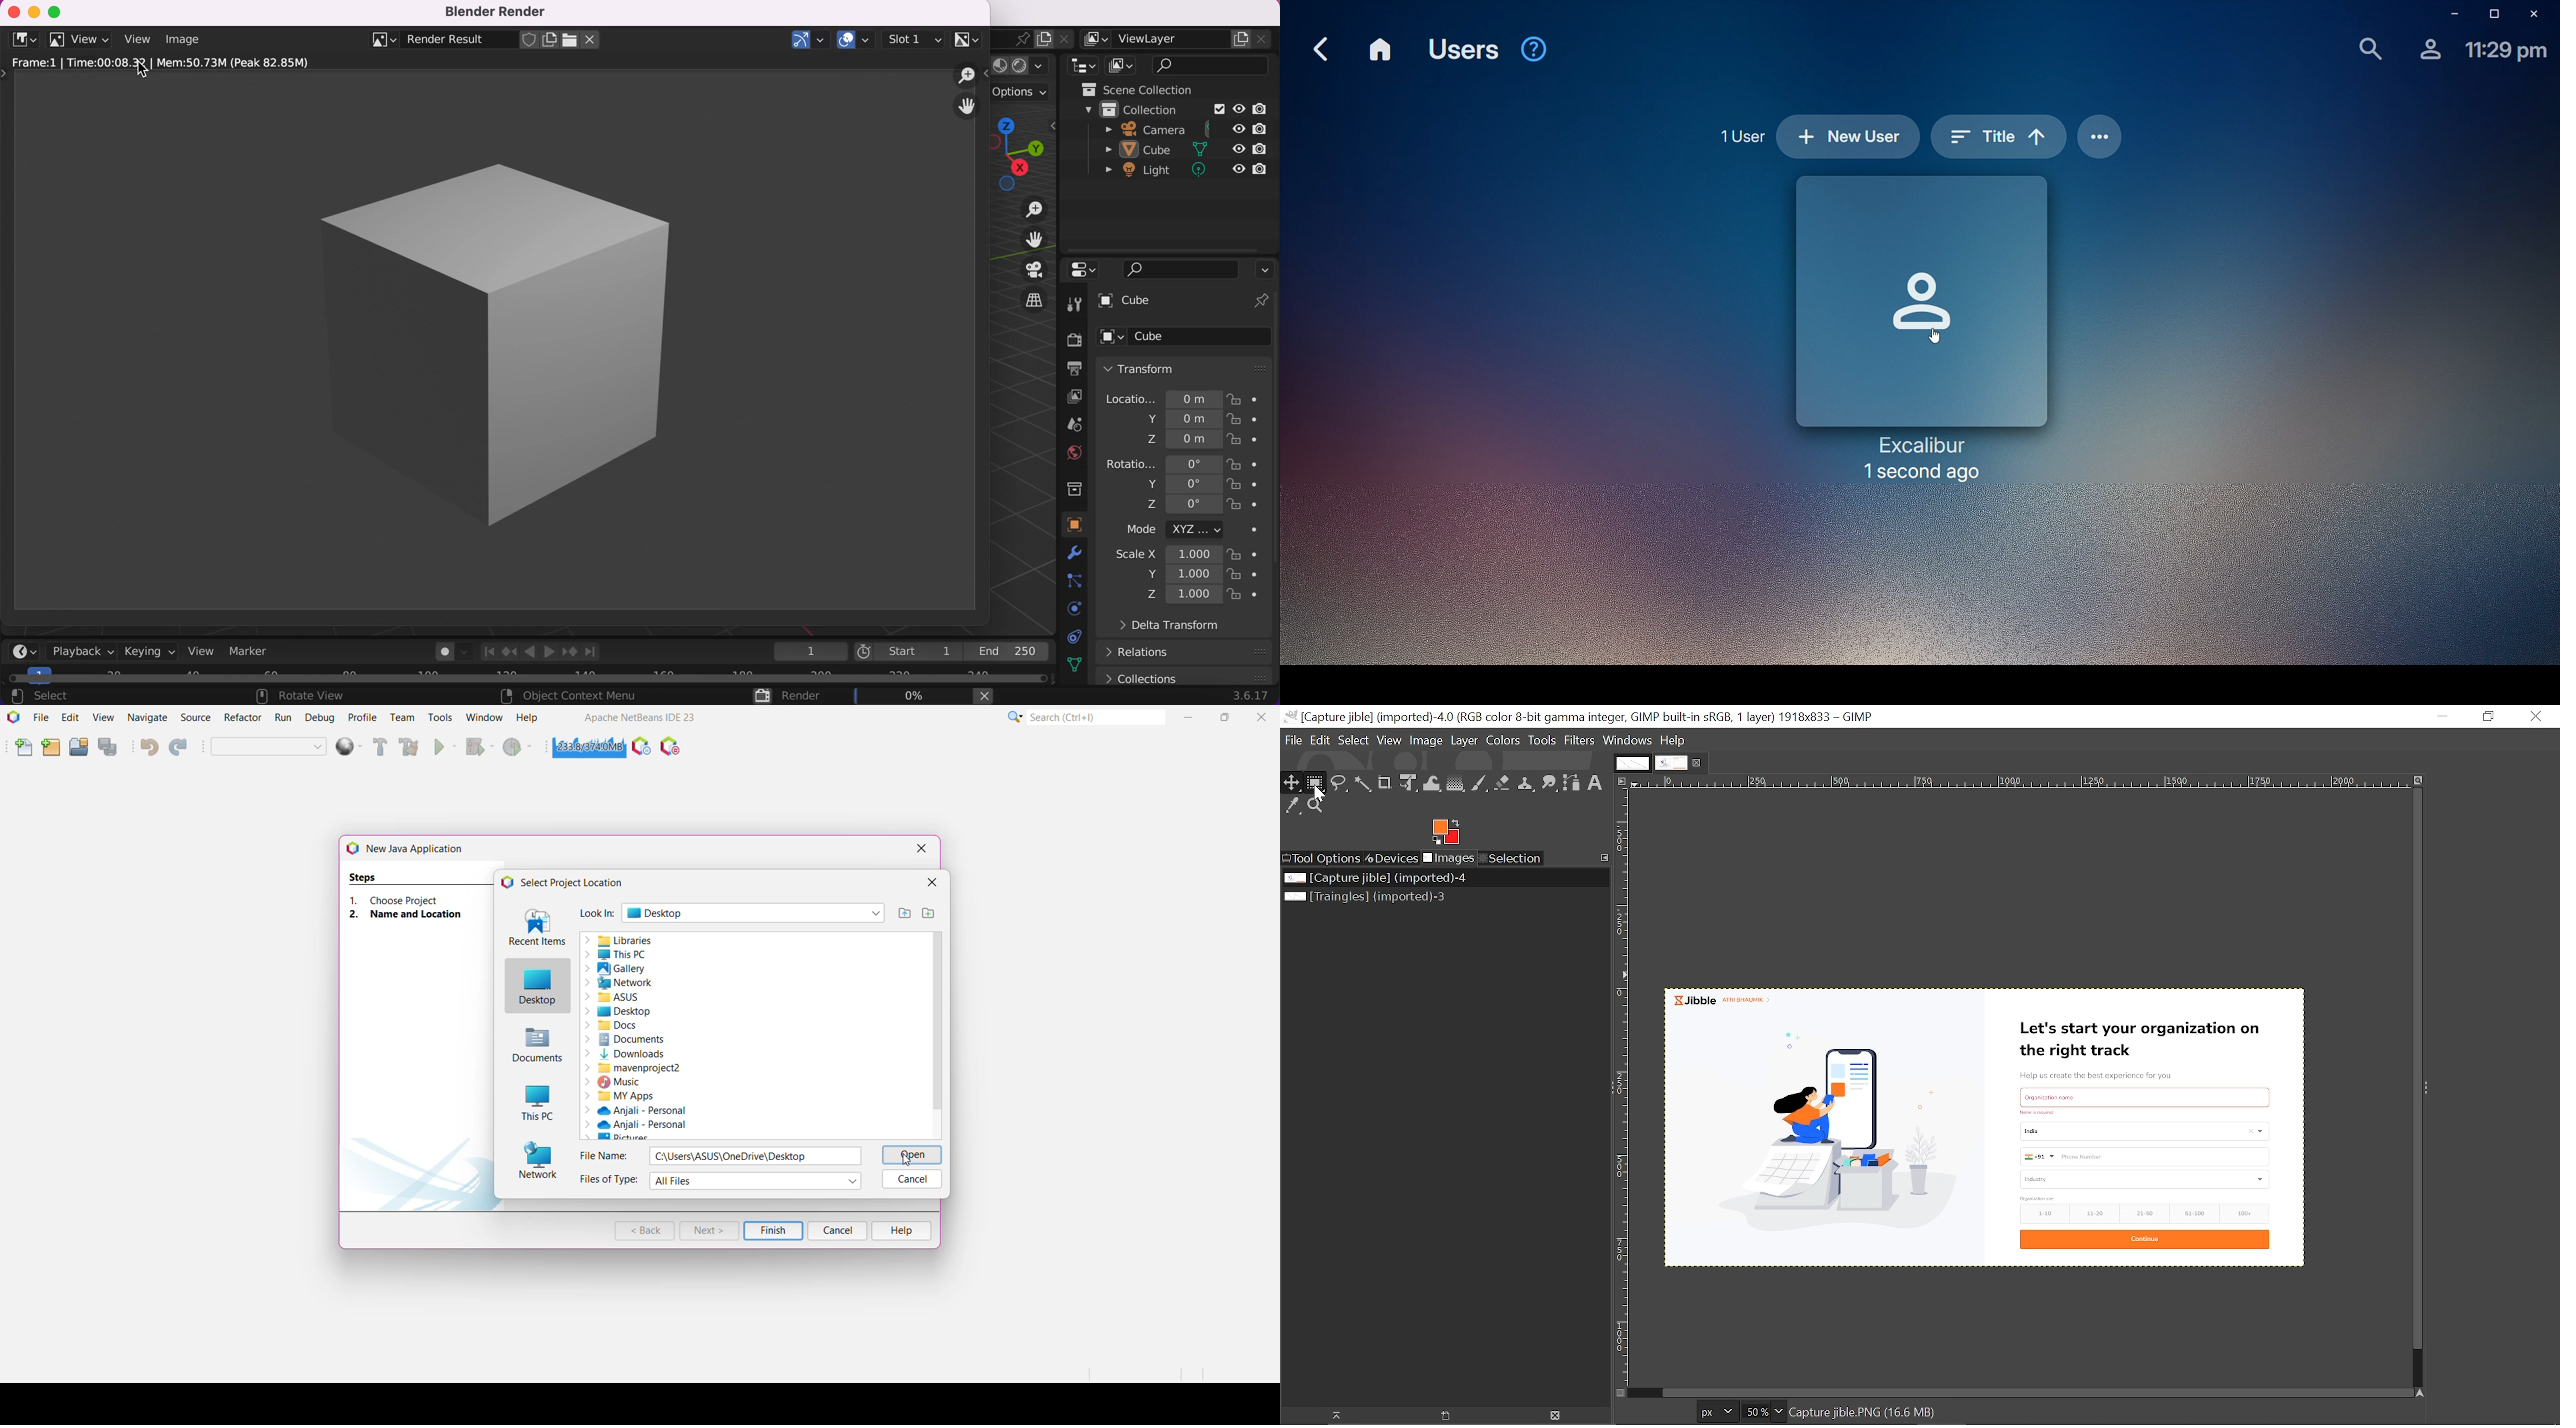 Image resolution: width=2576 pixels, height=1428 pixels. I want to click on Build Project, so click(378, 748).